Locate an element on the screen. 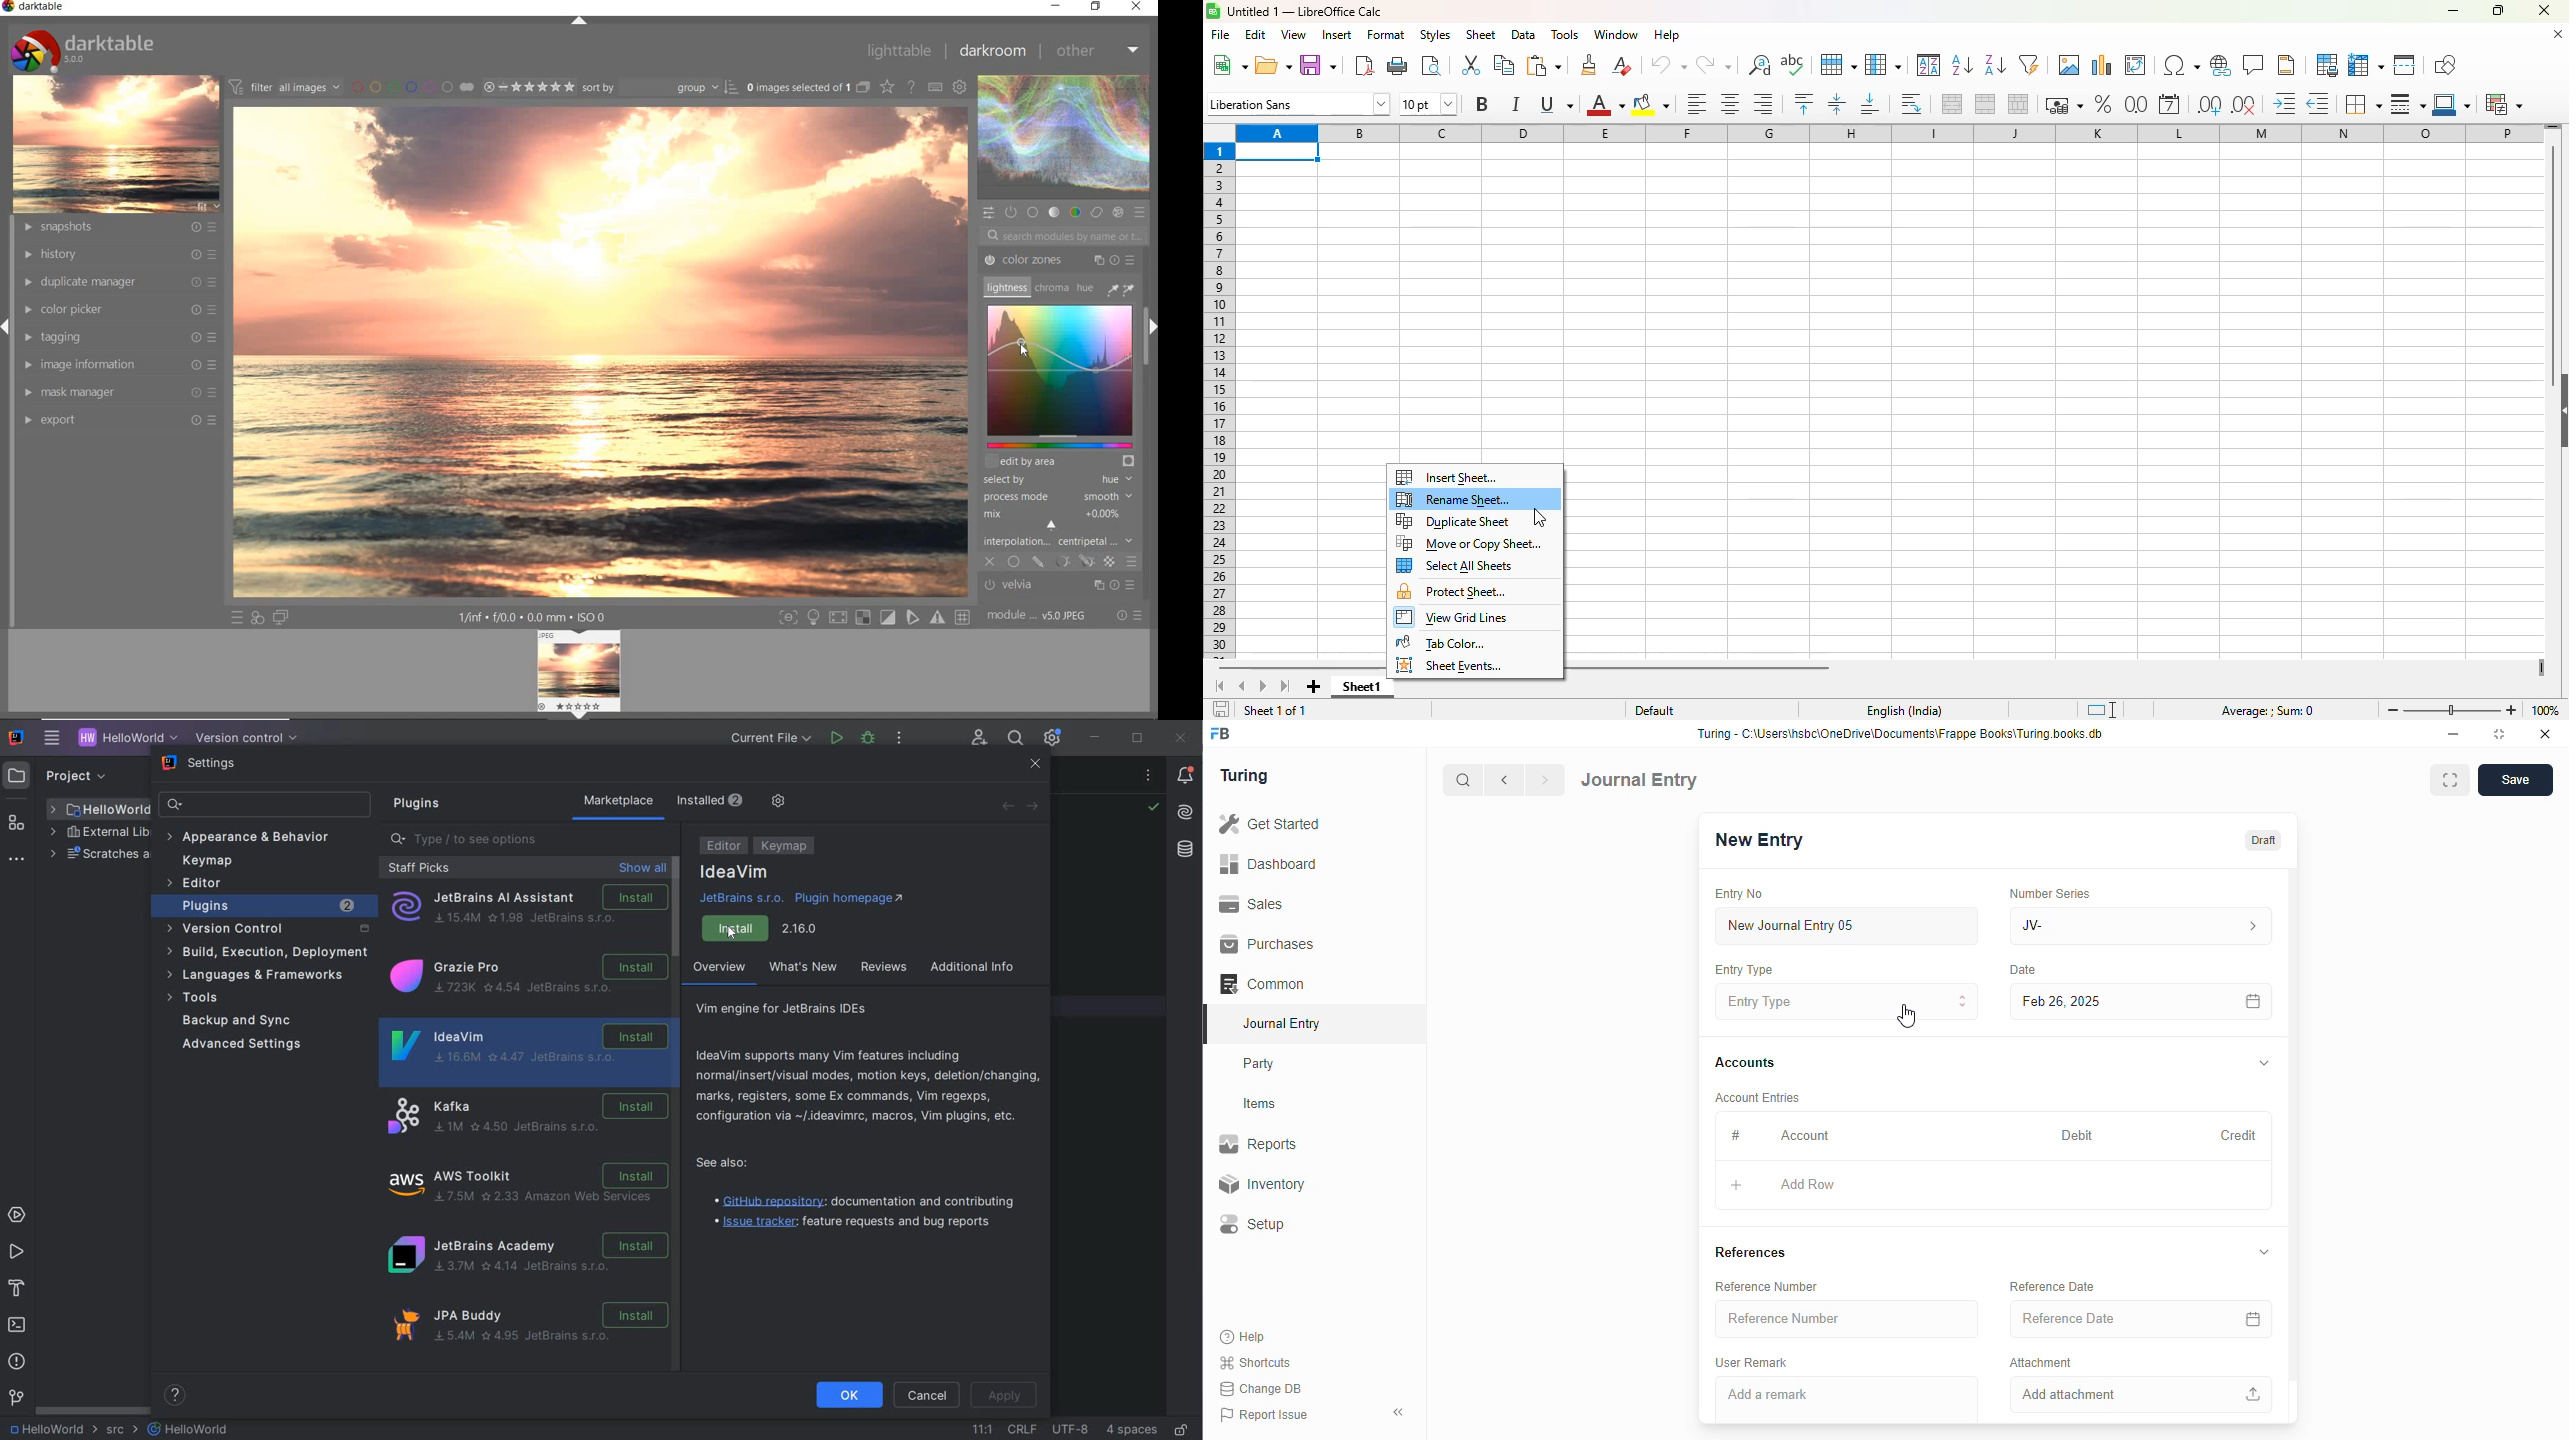 This screenshot has height=1456, width=2576. Zoom slider is located at coordinates (2452, 711).